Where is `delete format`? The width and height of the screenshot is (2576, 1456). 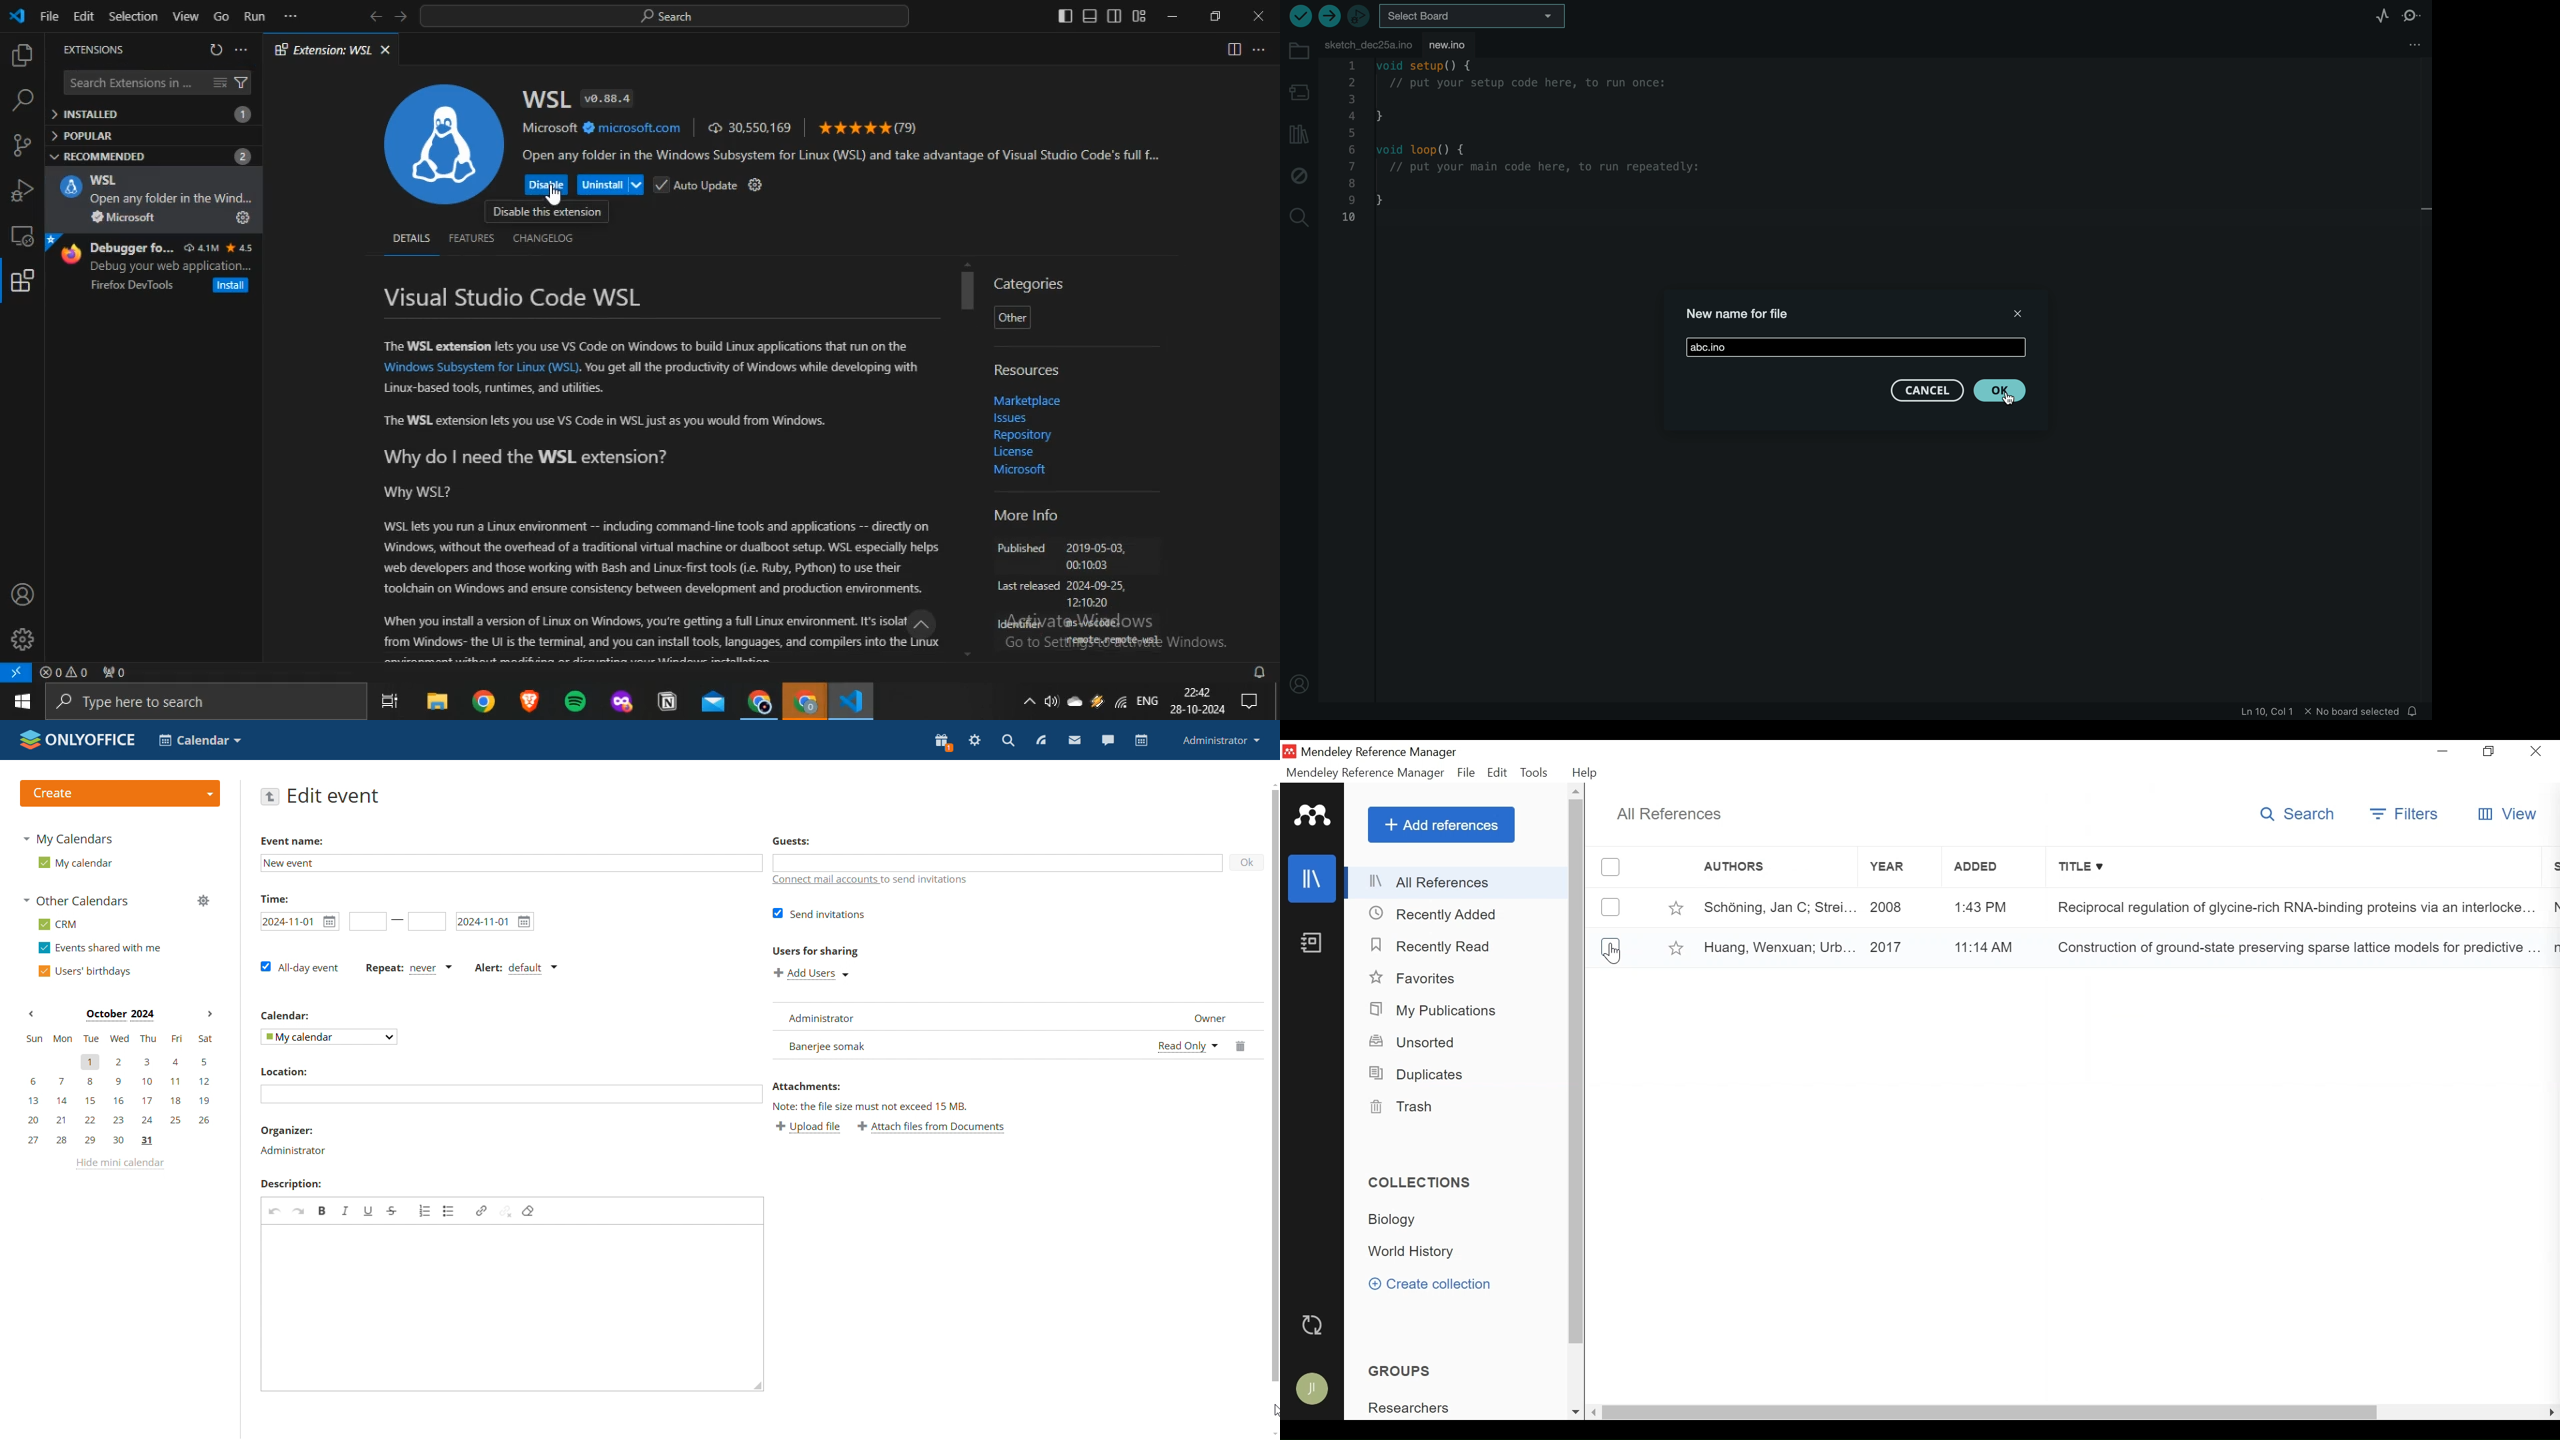
delete format is located at coordinates (528, 1212).